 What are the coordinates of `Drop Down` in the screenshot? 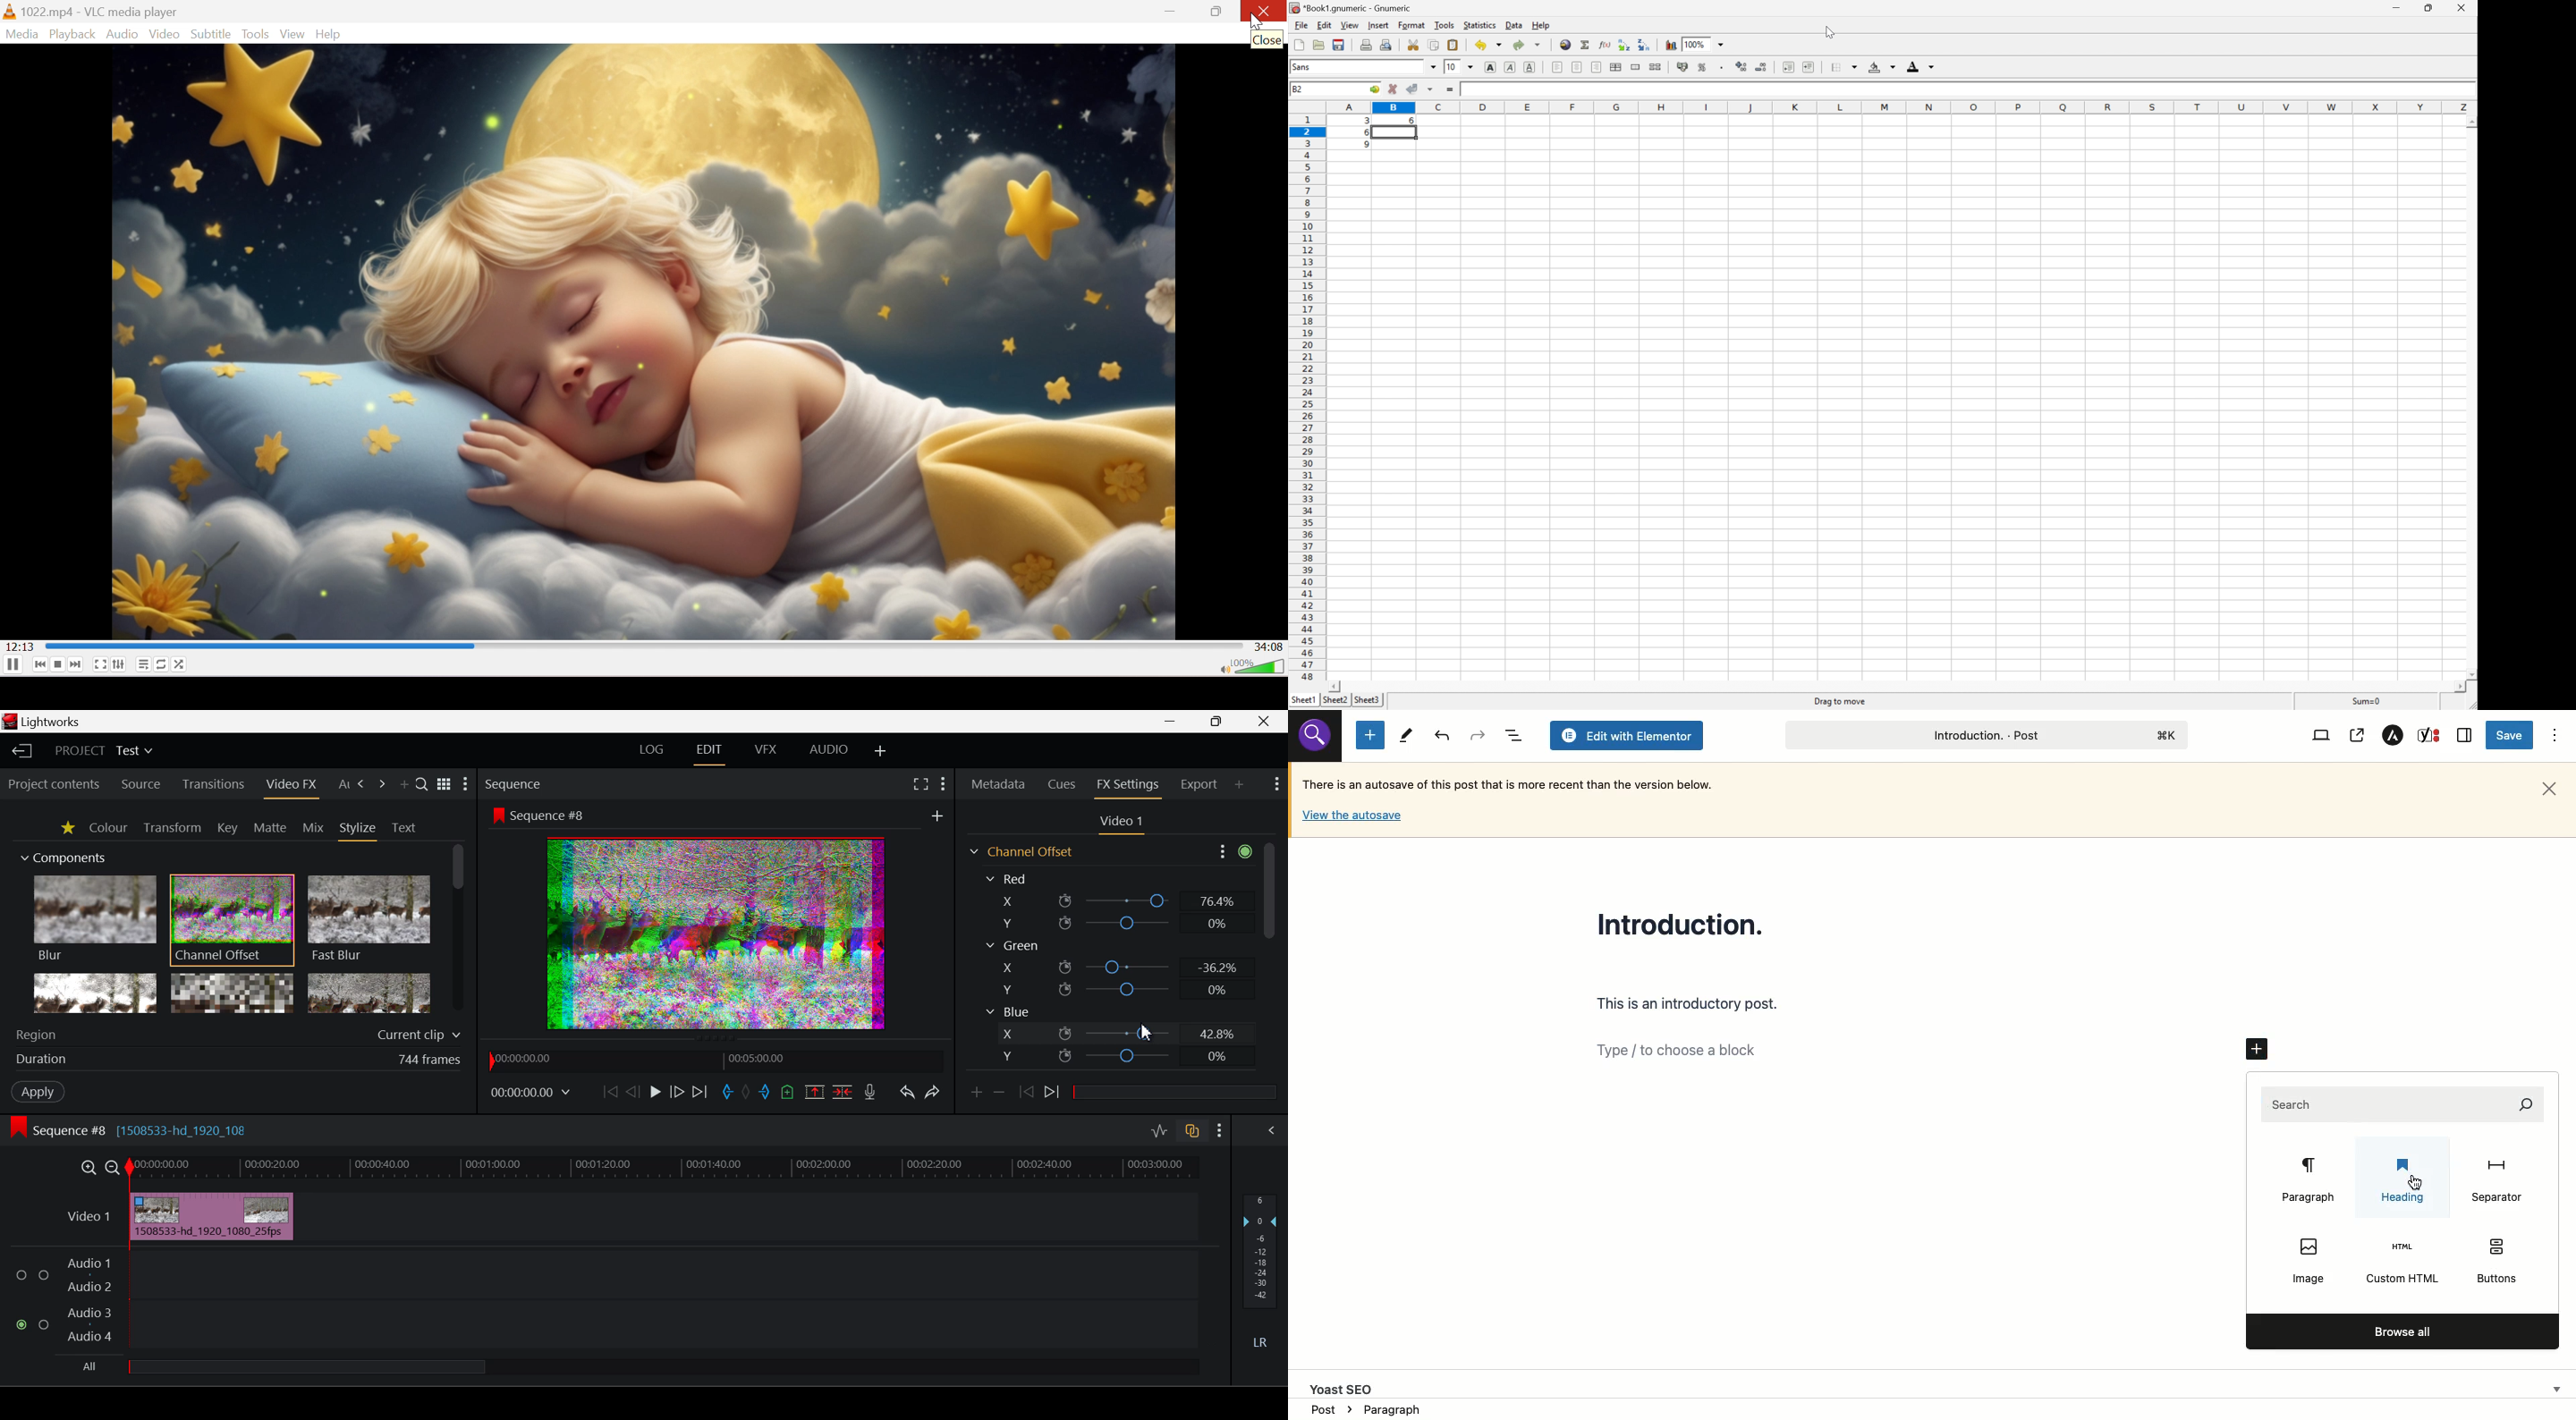 It's located at (1471, 67).